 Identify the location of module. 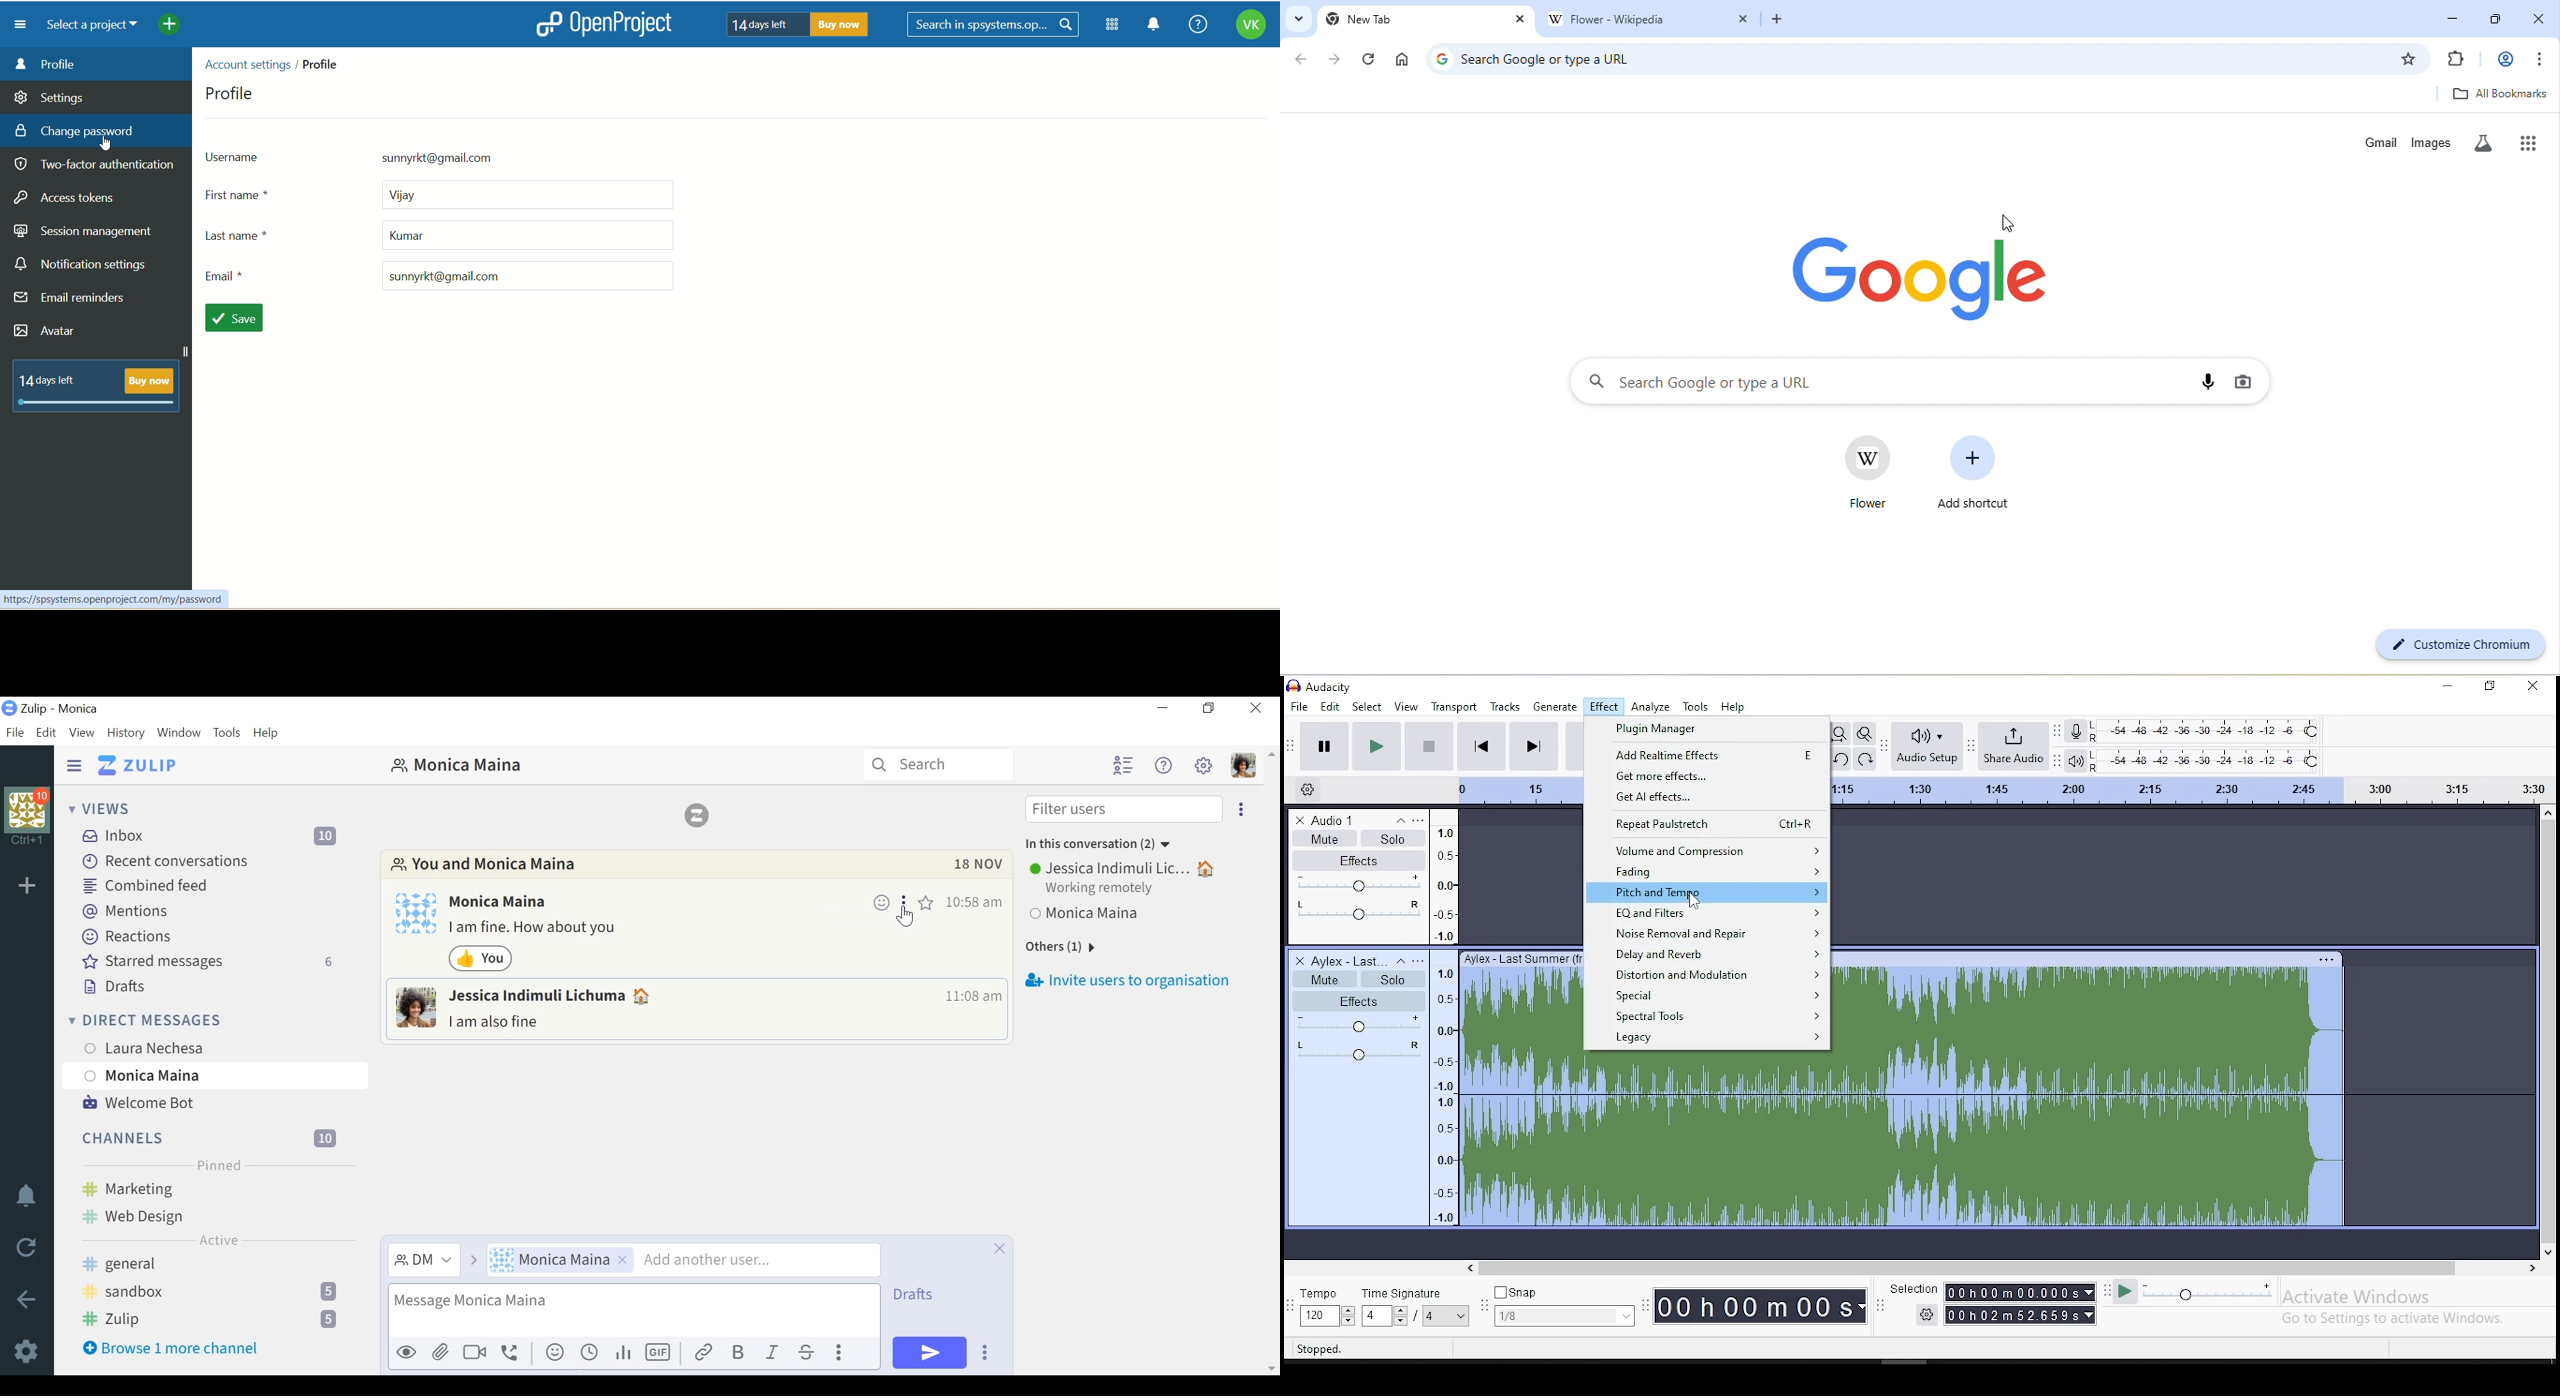
(1115, 25).